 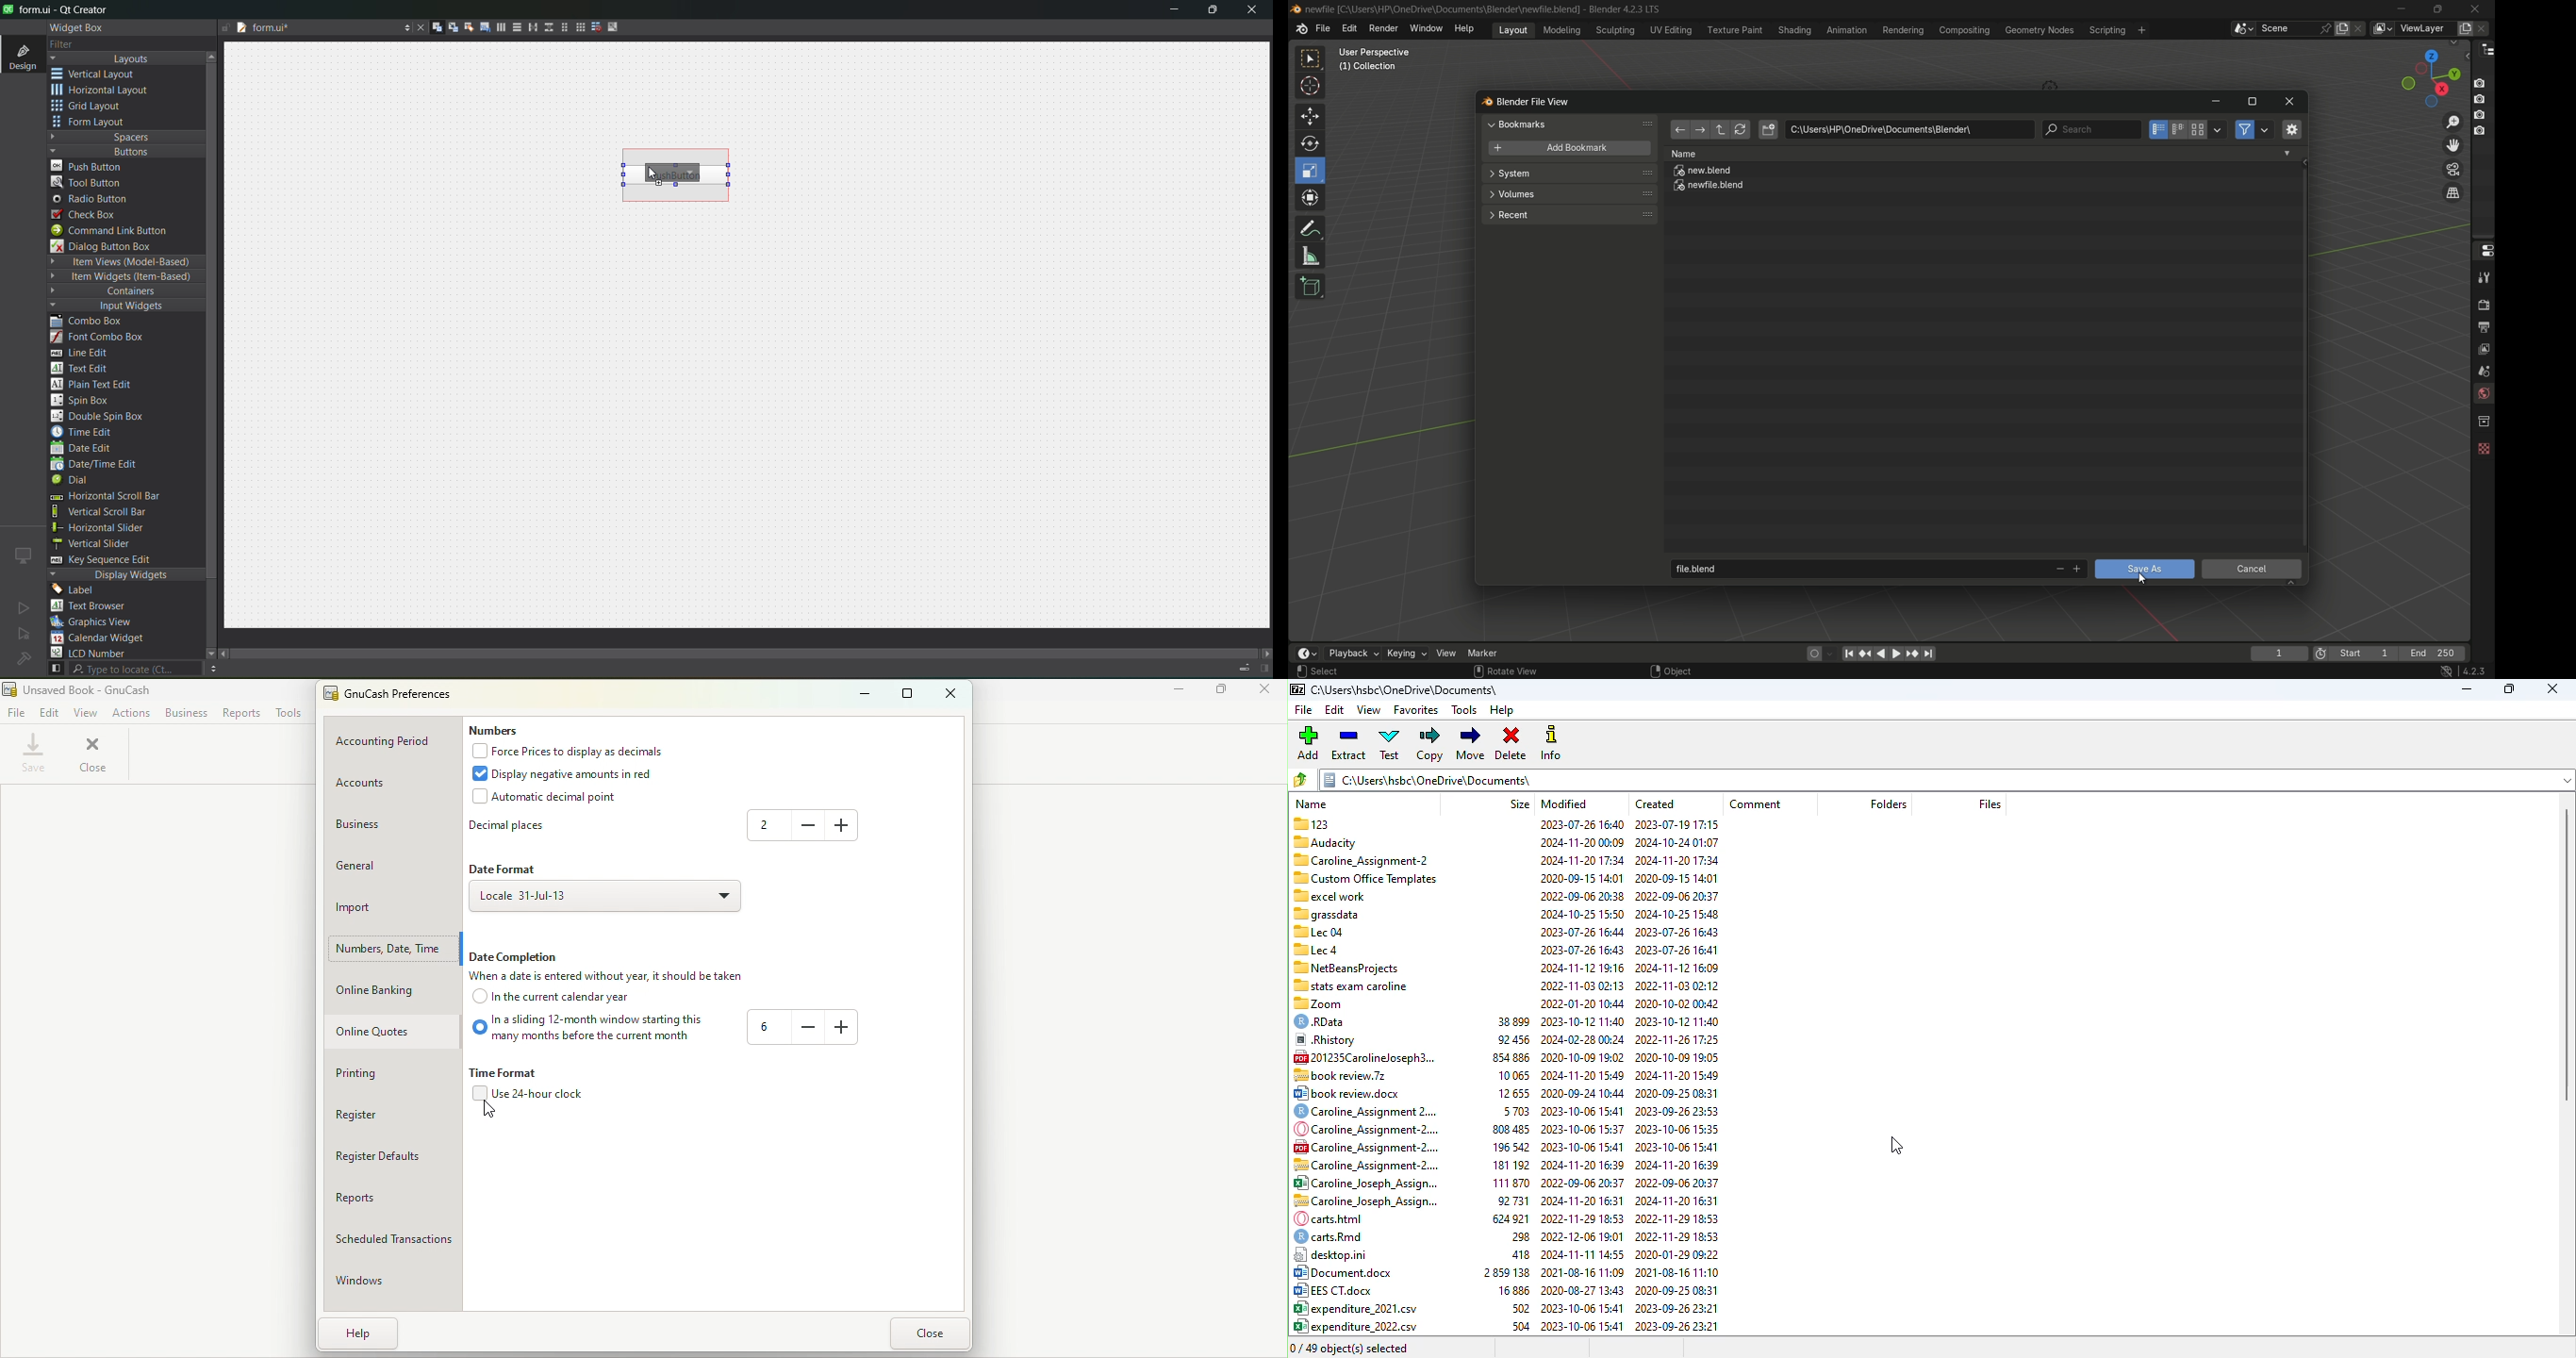 What do you see at coordinates (110, 560) in the screenshot?
I see `key sequence edit` at bounding box center [110, 560].